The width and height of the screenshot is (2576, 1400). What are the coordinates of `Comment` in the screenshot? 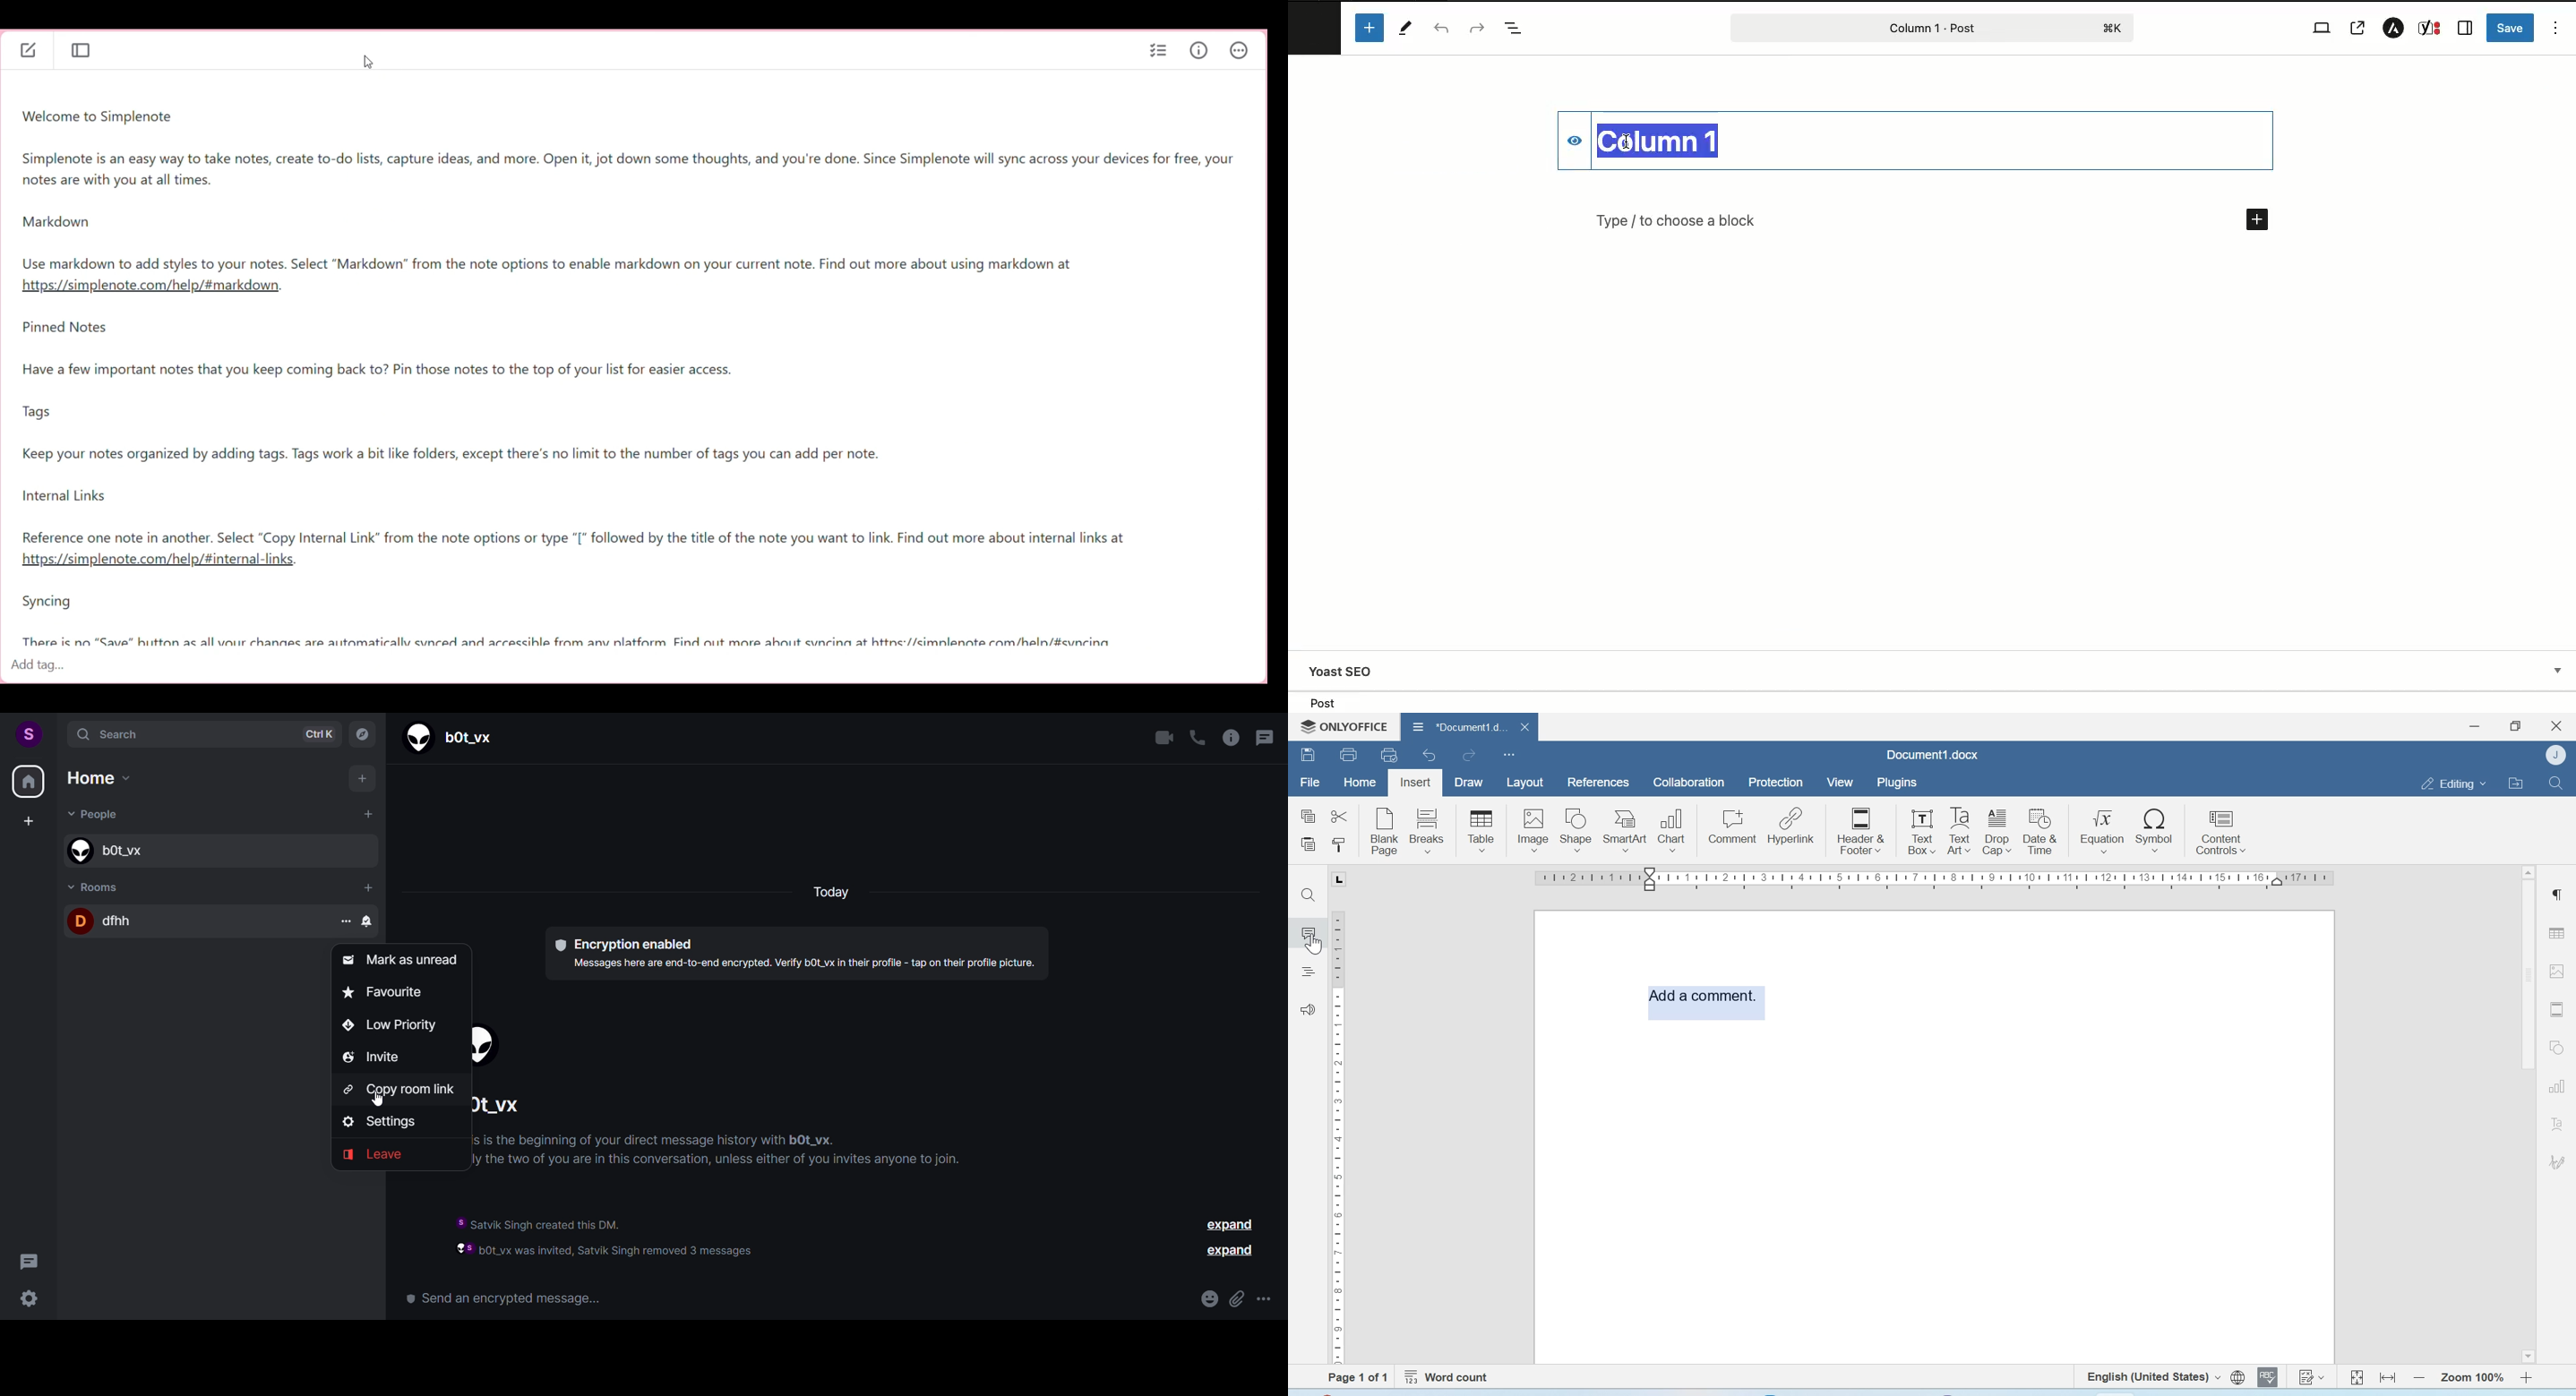 It's located at (1733, 827).